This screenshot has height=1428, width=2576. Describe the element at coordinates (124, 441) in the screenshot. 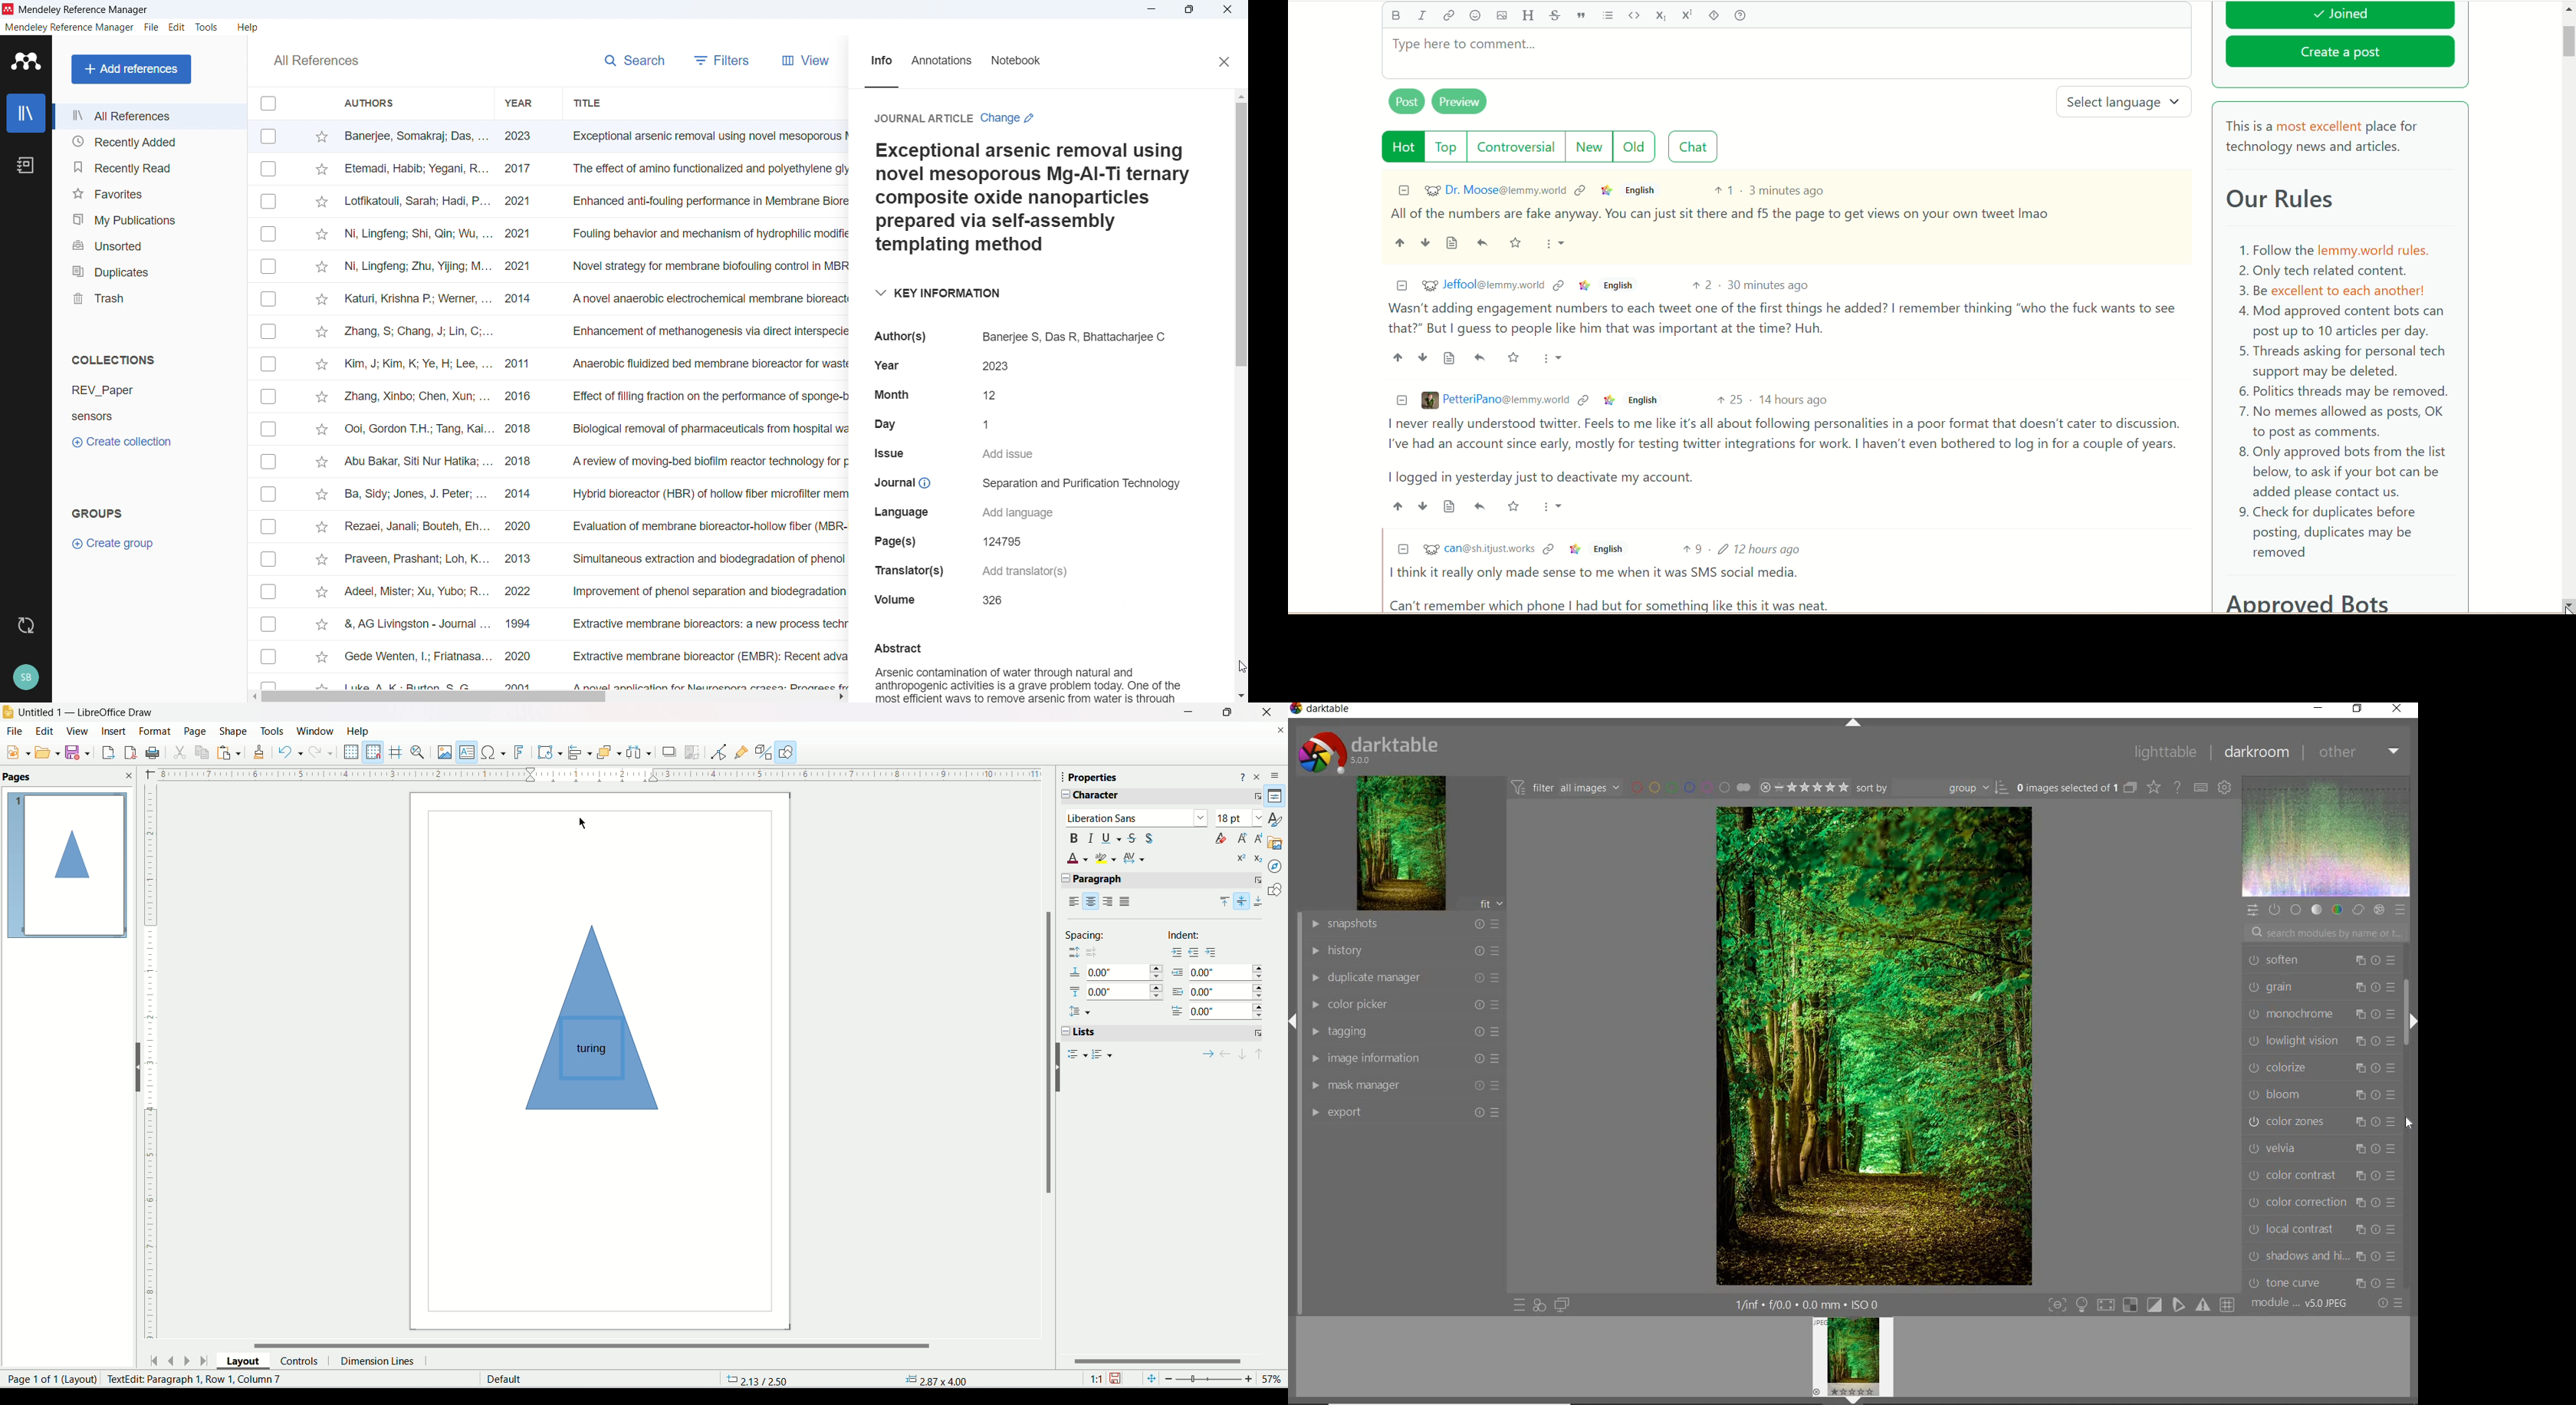

I see `create collection` at that location.